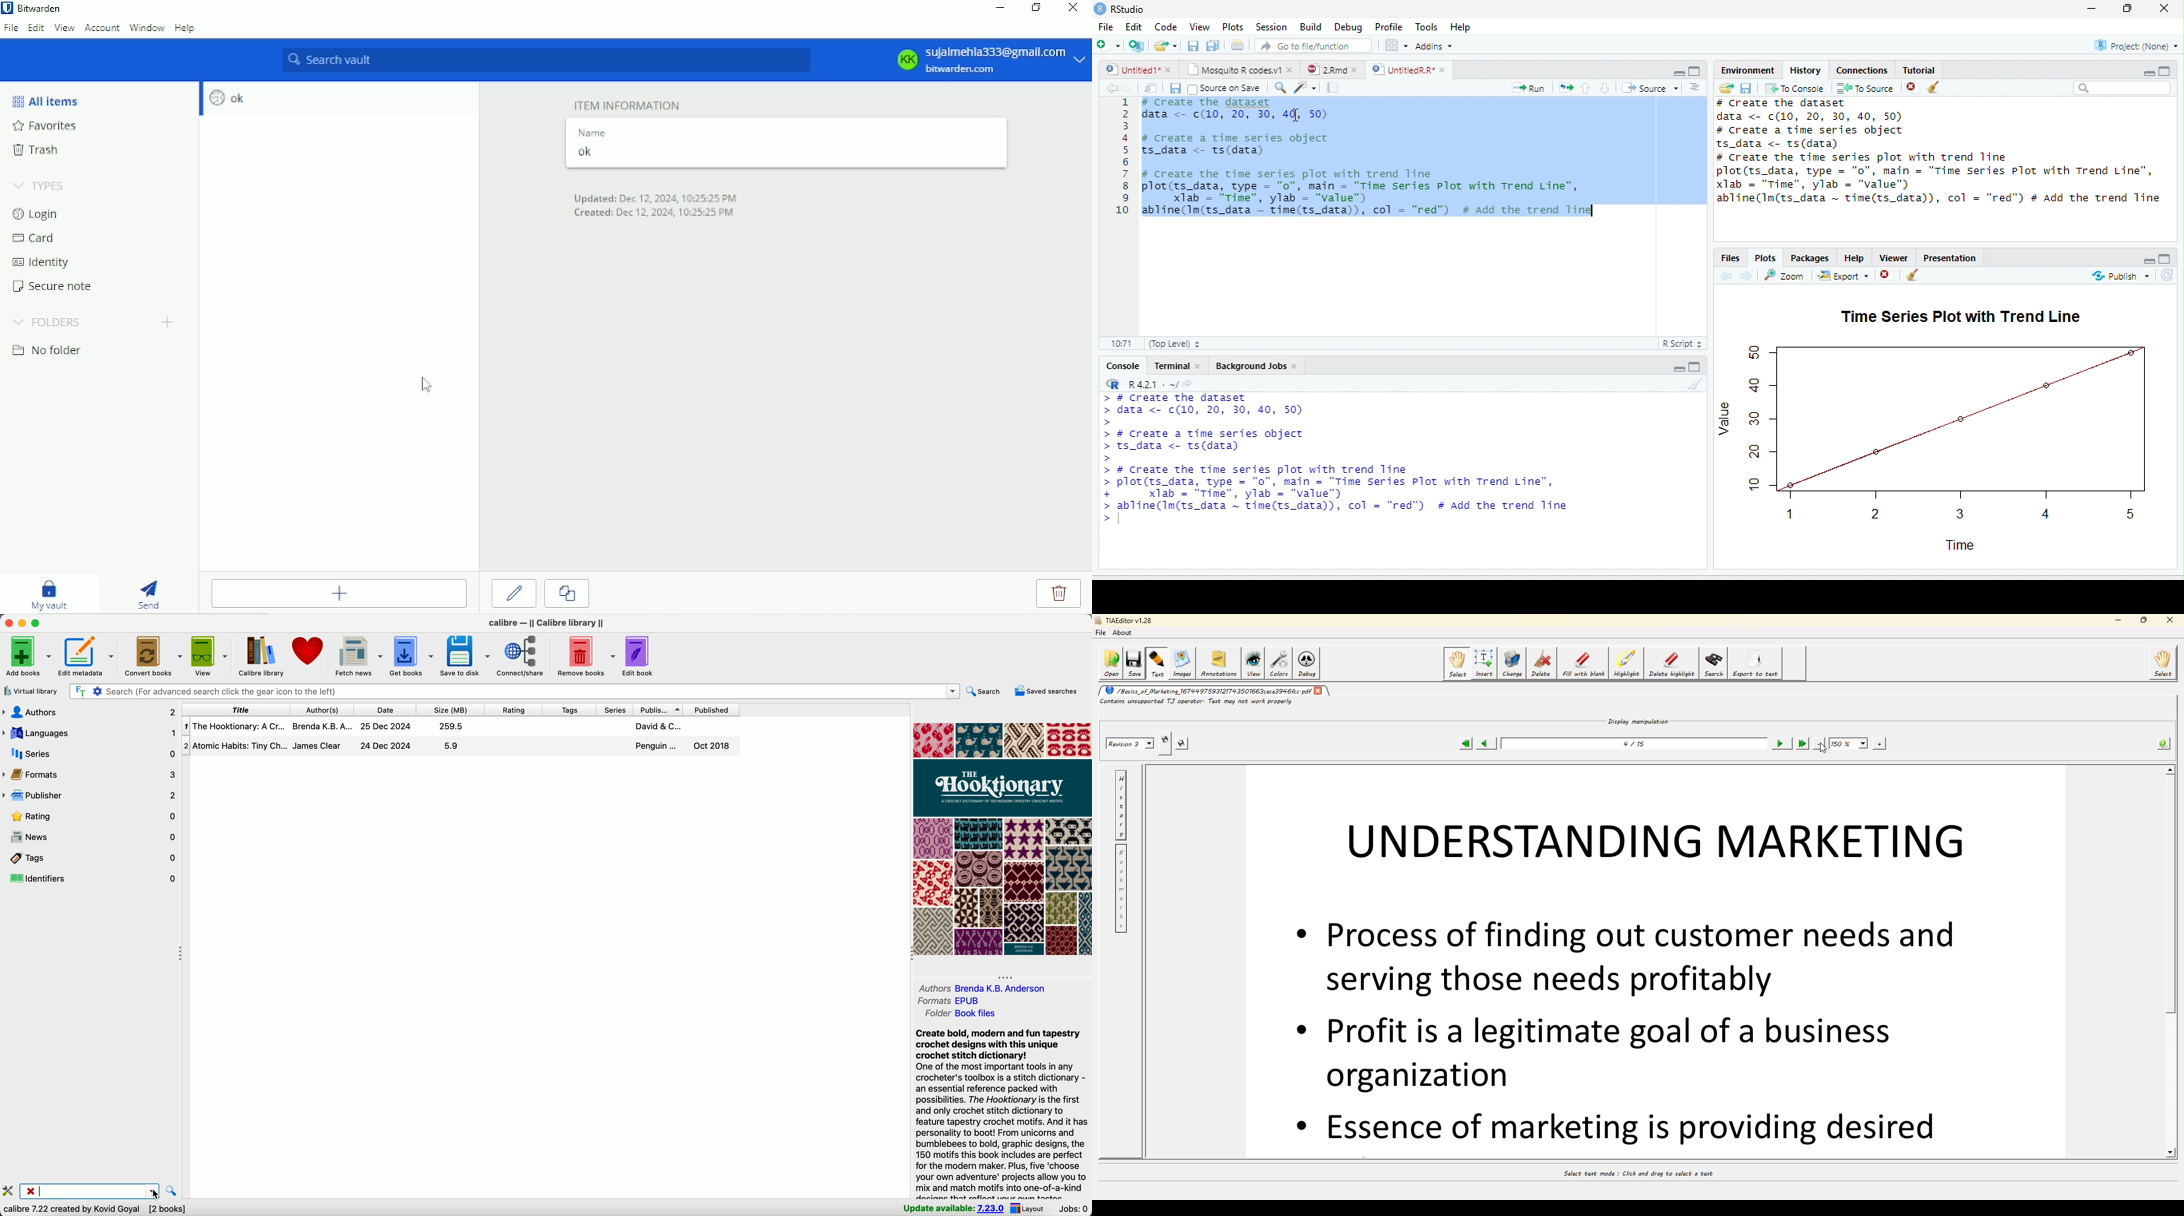  I want to click on Clear all history entries, so click(1934, 87).